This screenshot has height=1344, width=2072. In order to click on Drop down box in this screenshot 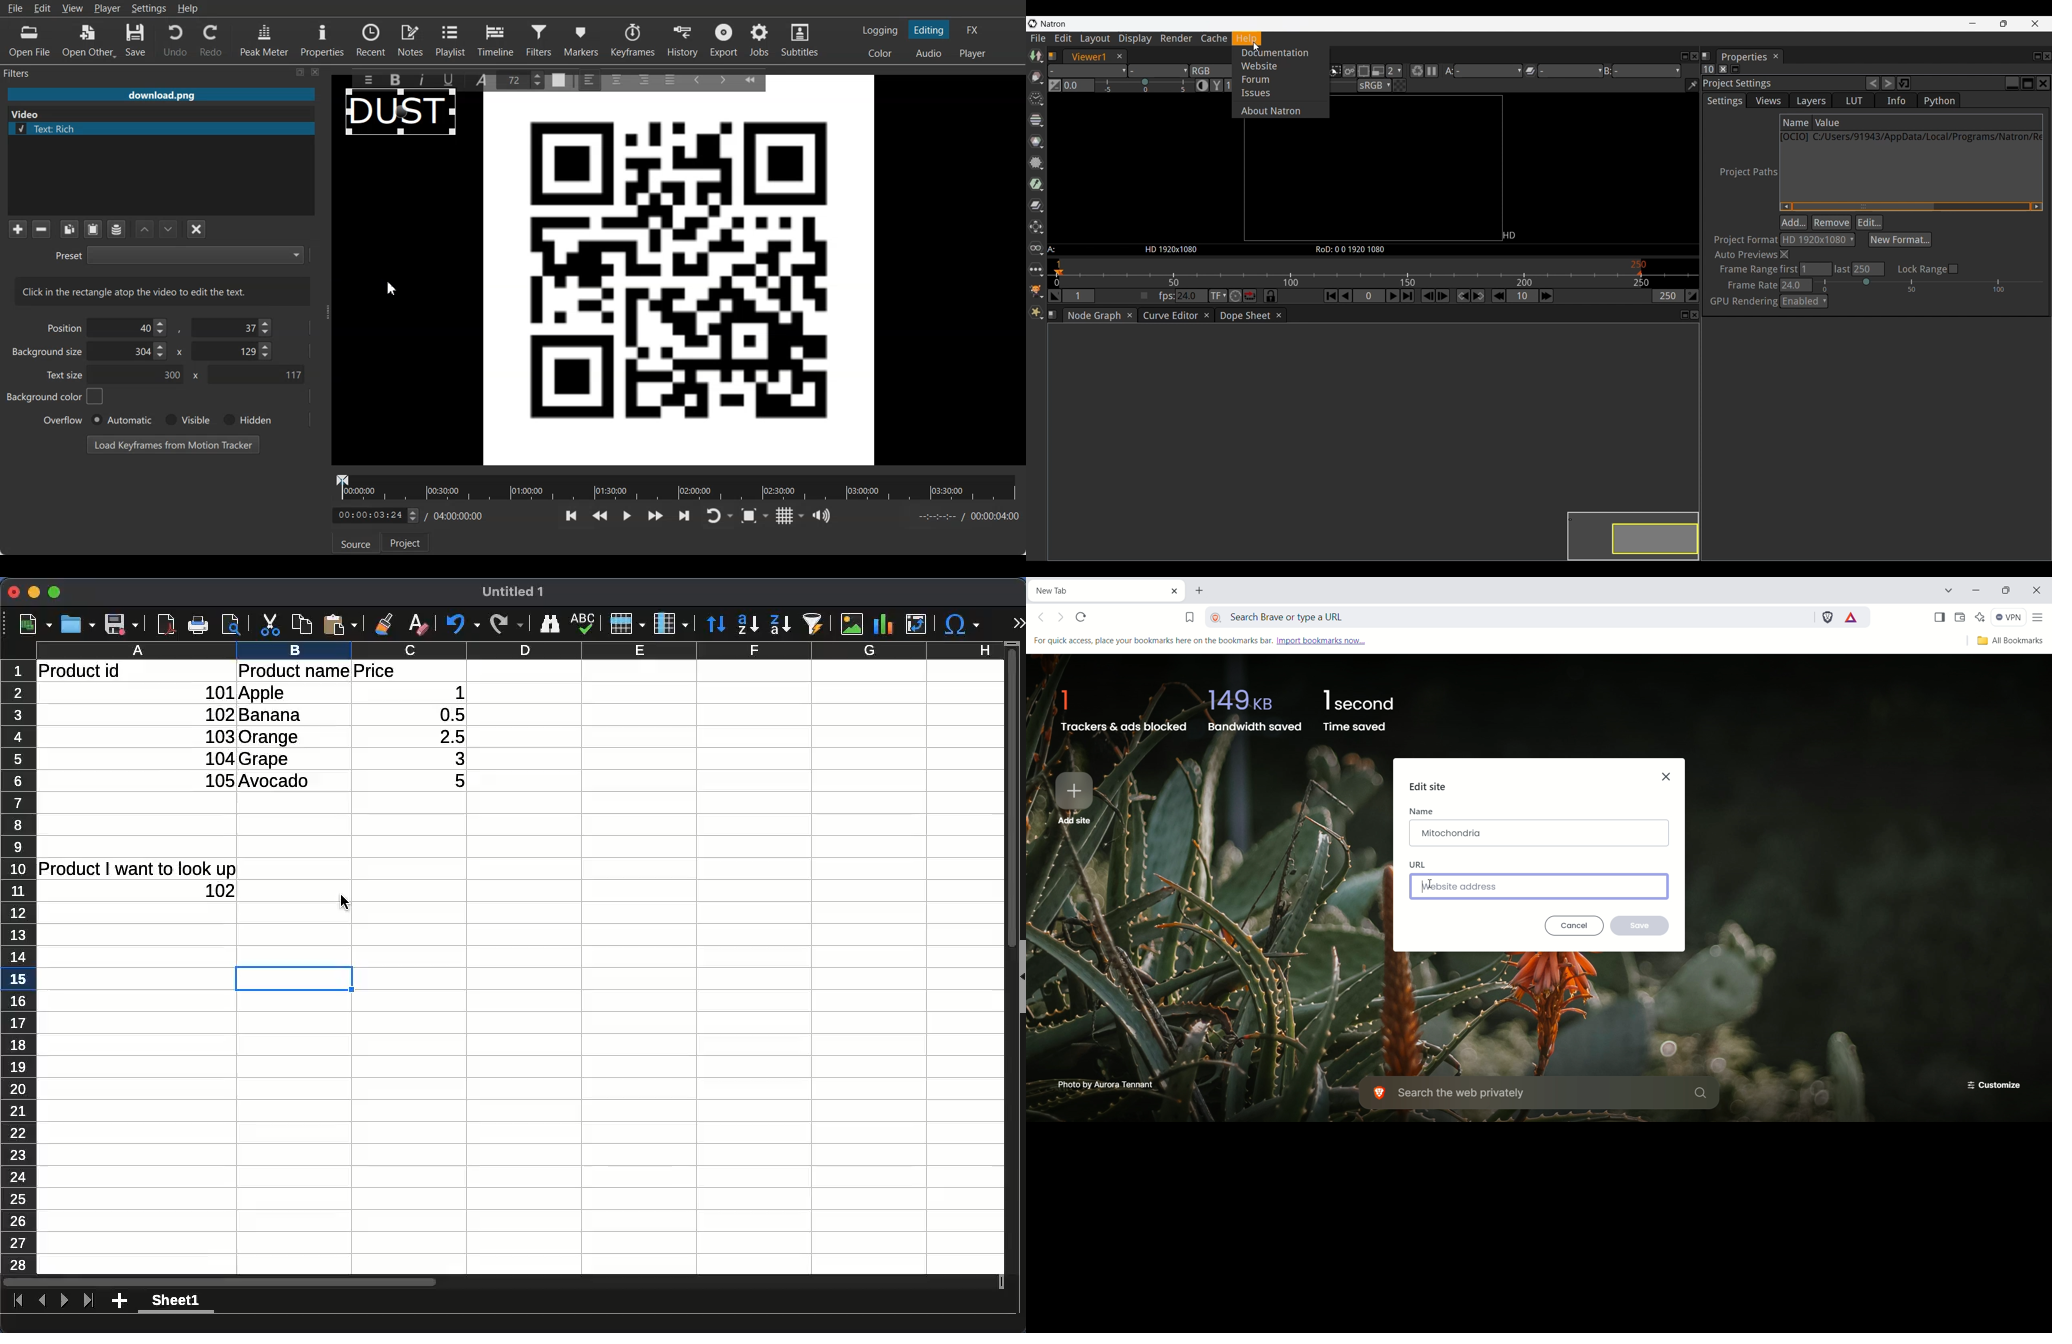, I will do `click(802, 516)`.